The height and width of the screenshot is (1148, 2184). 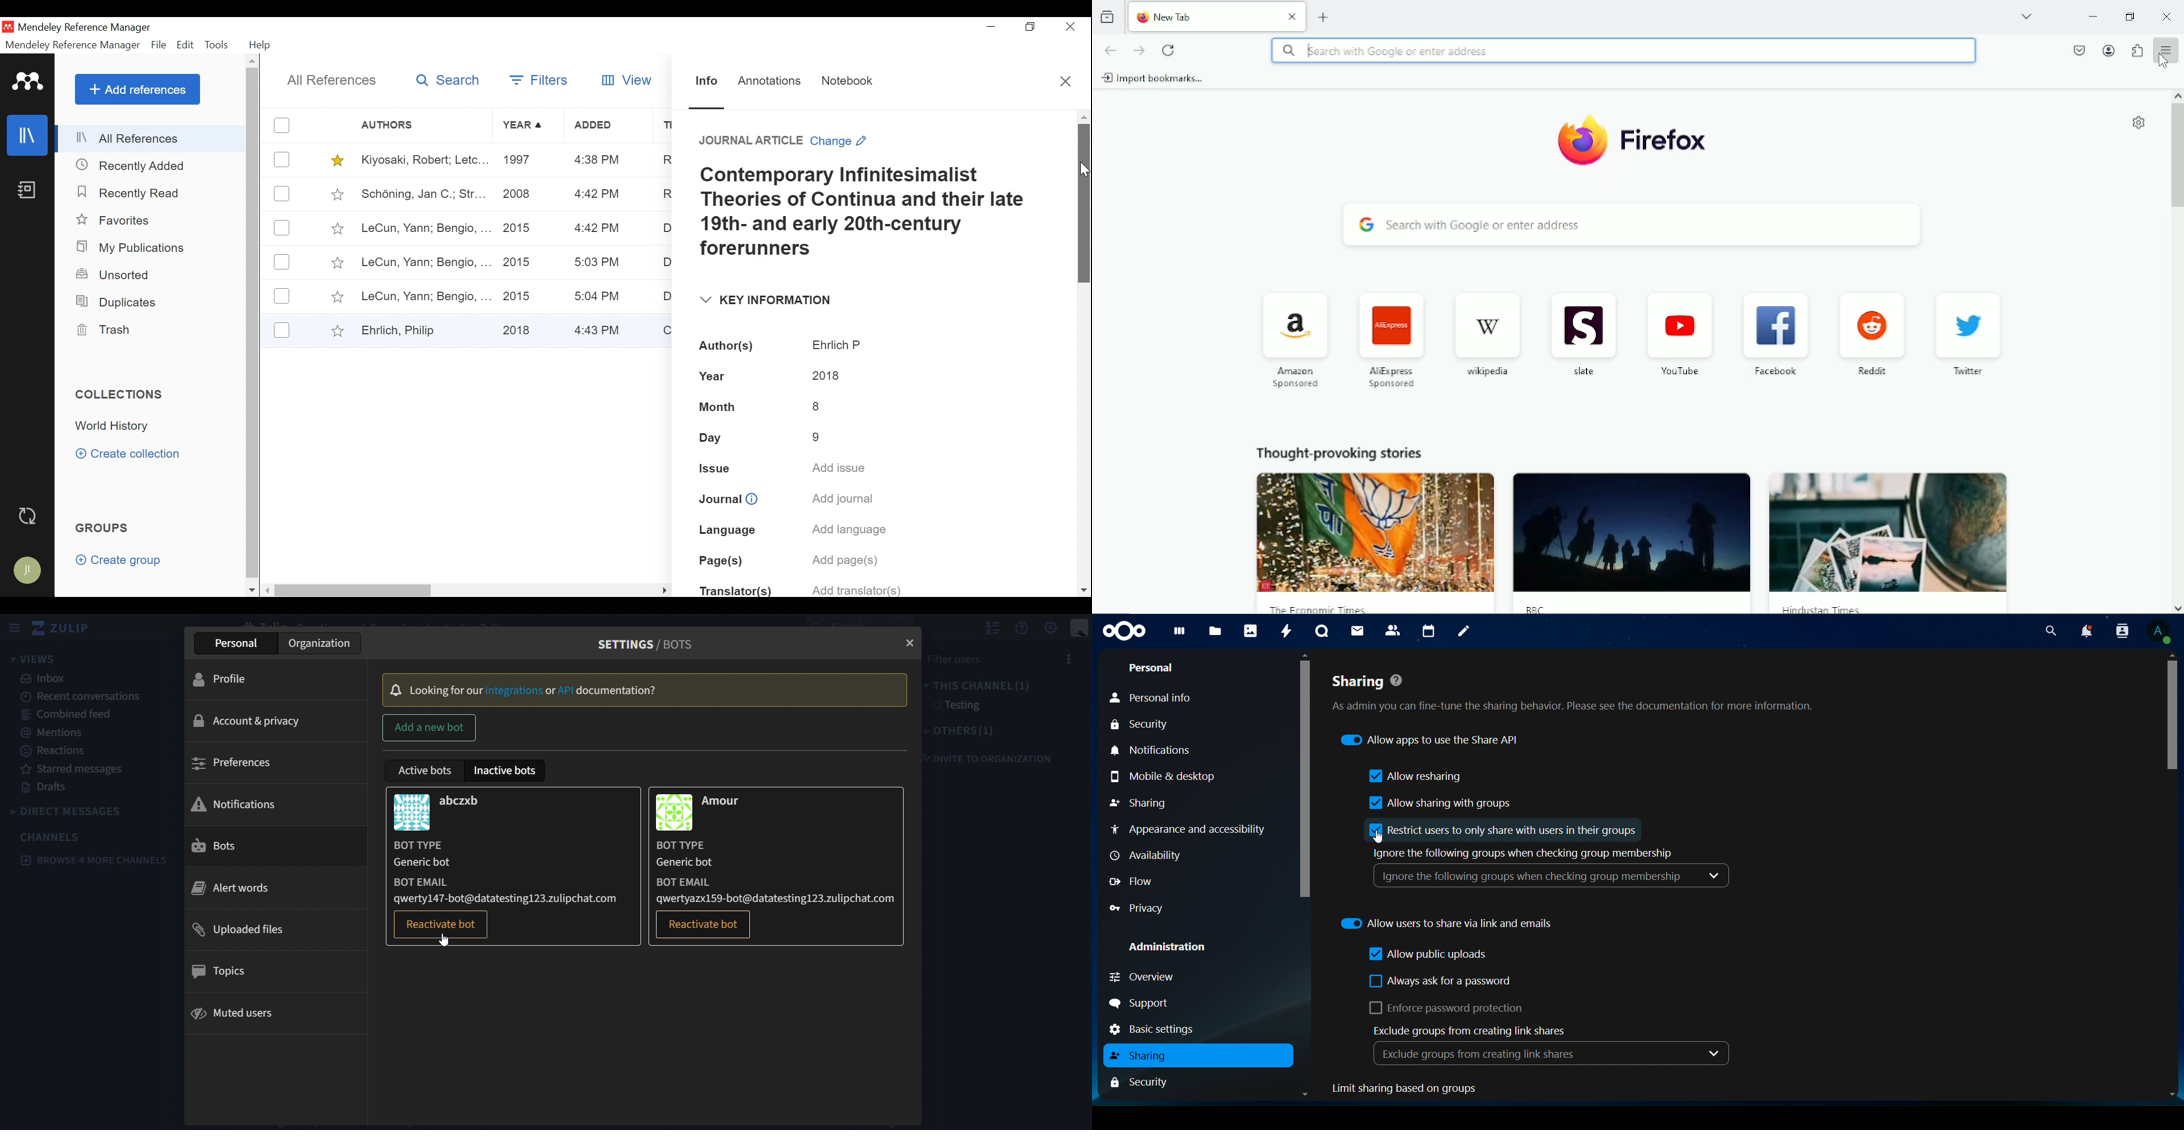 I want to click on Key Information, so click(x=764, y=301).